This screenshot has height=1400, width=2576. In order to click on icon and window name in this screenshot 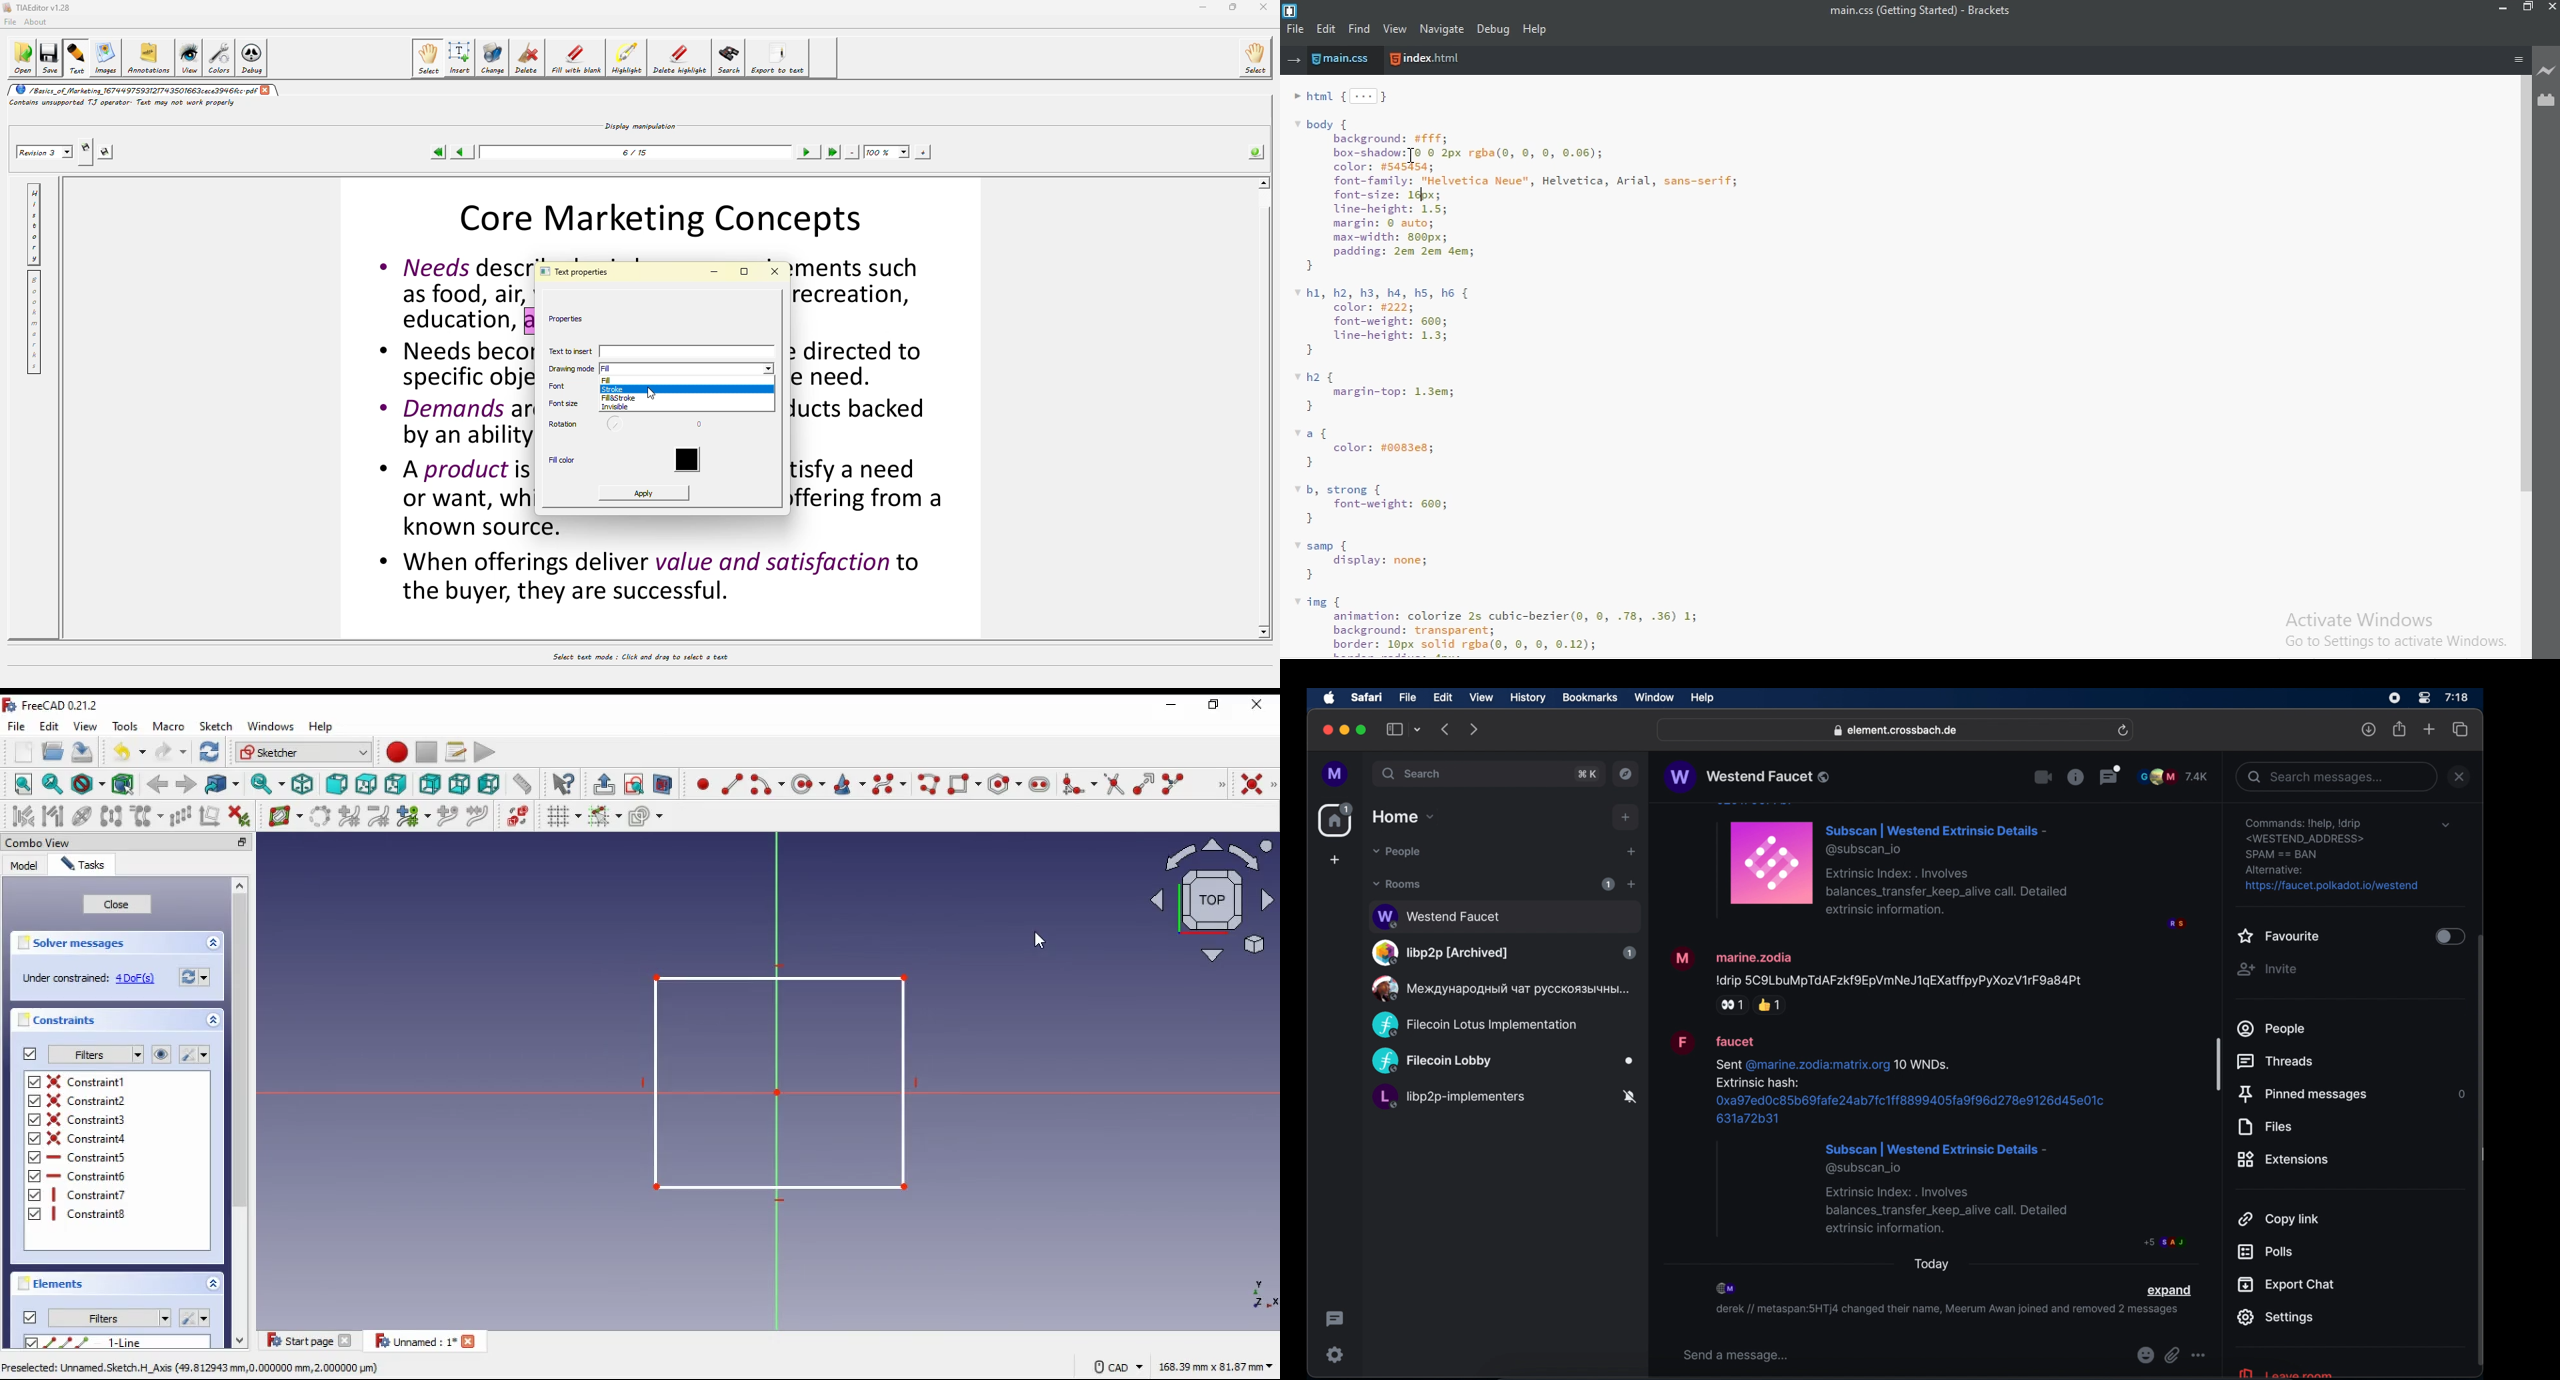, I will do `click(54, 705)`.